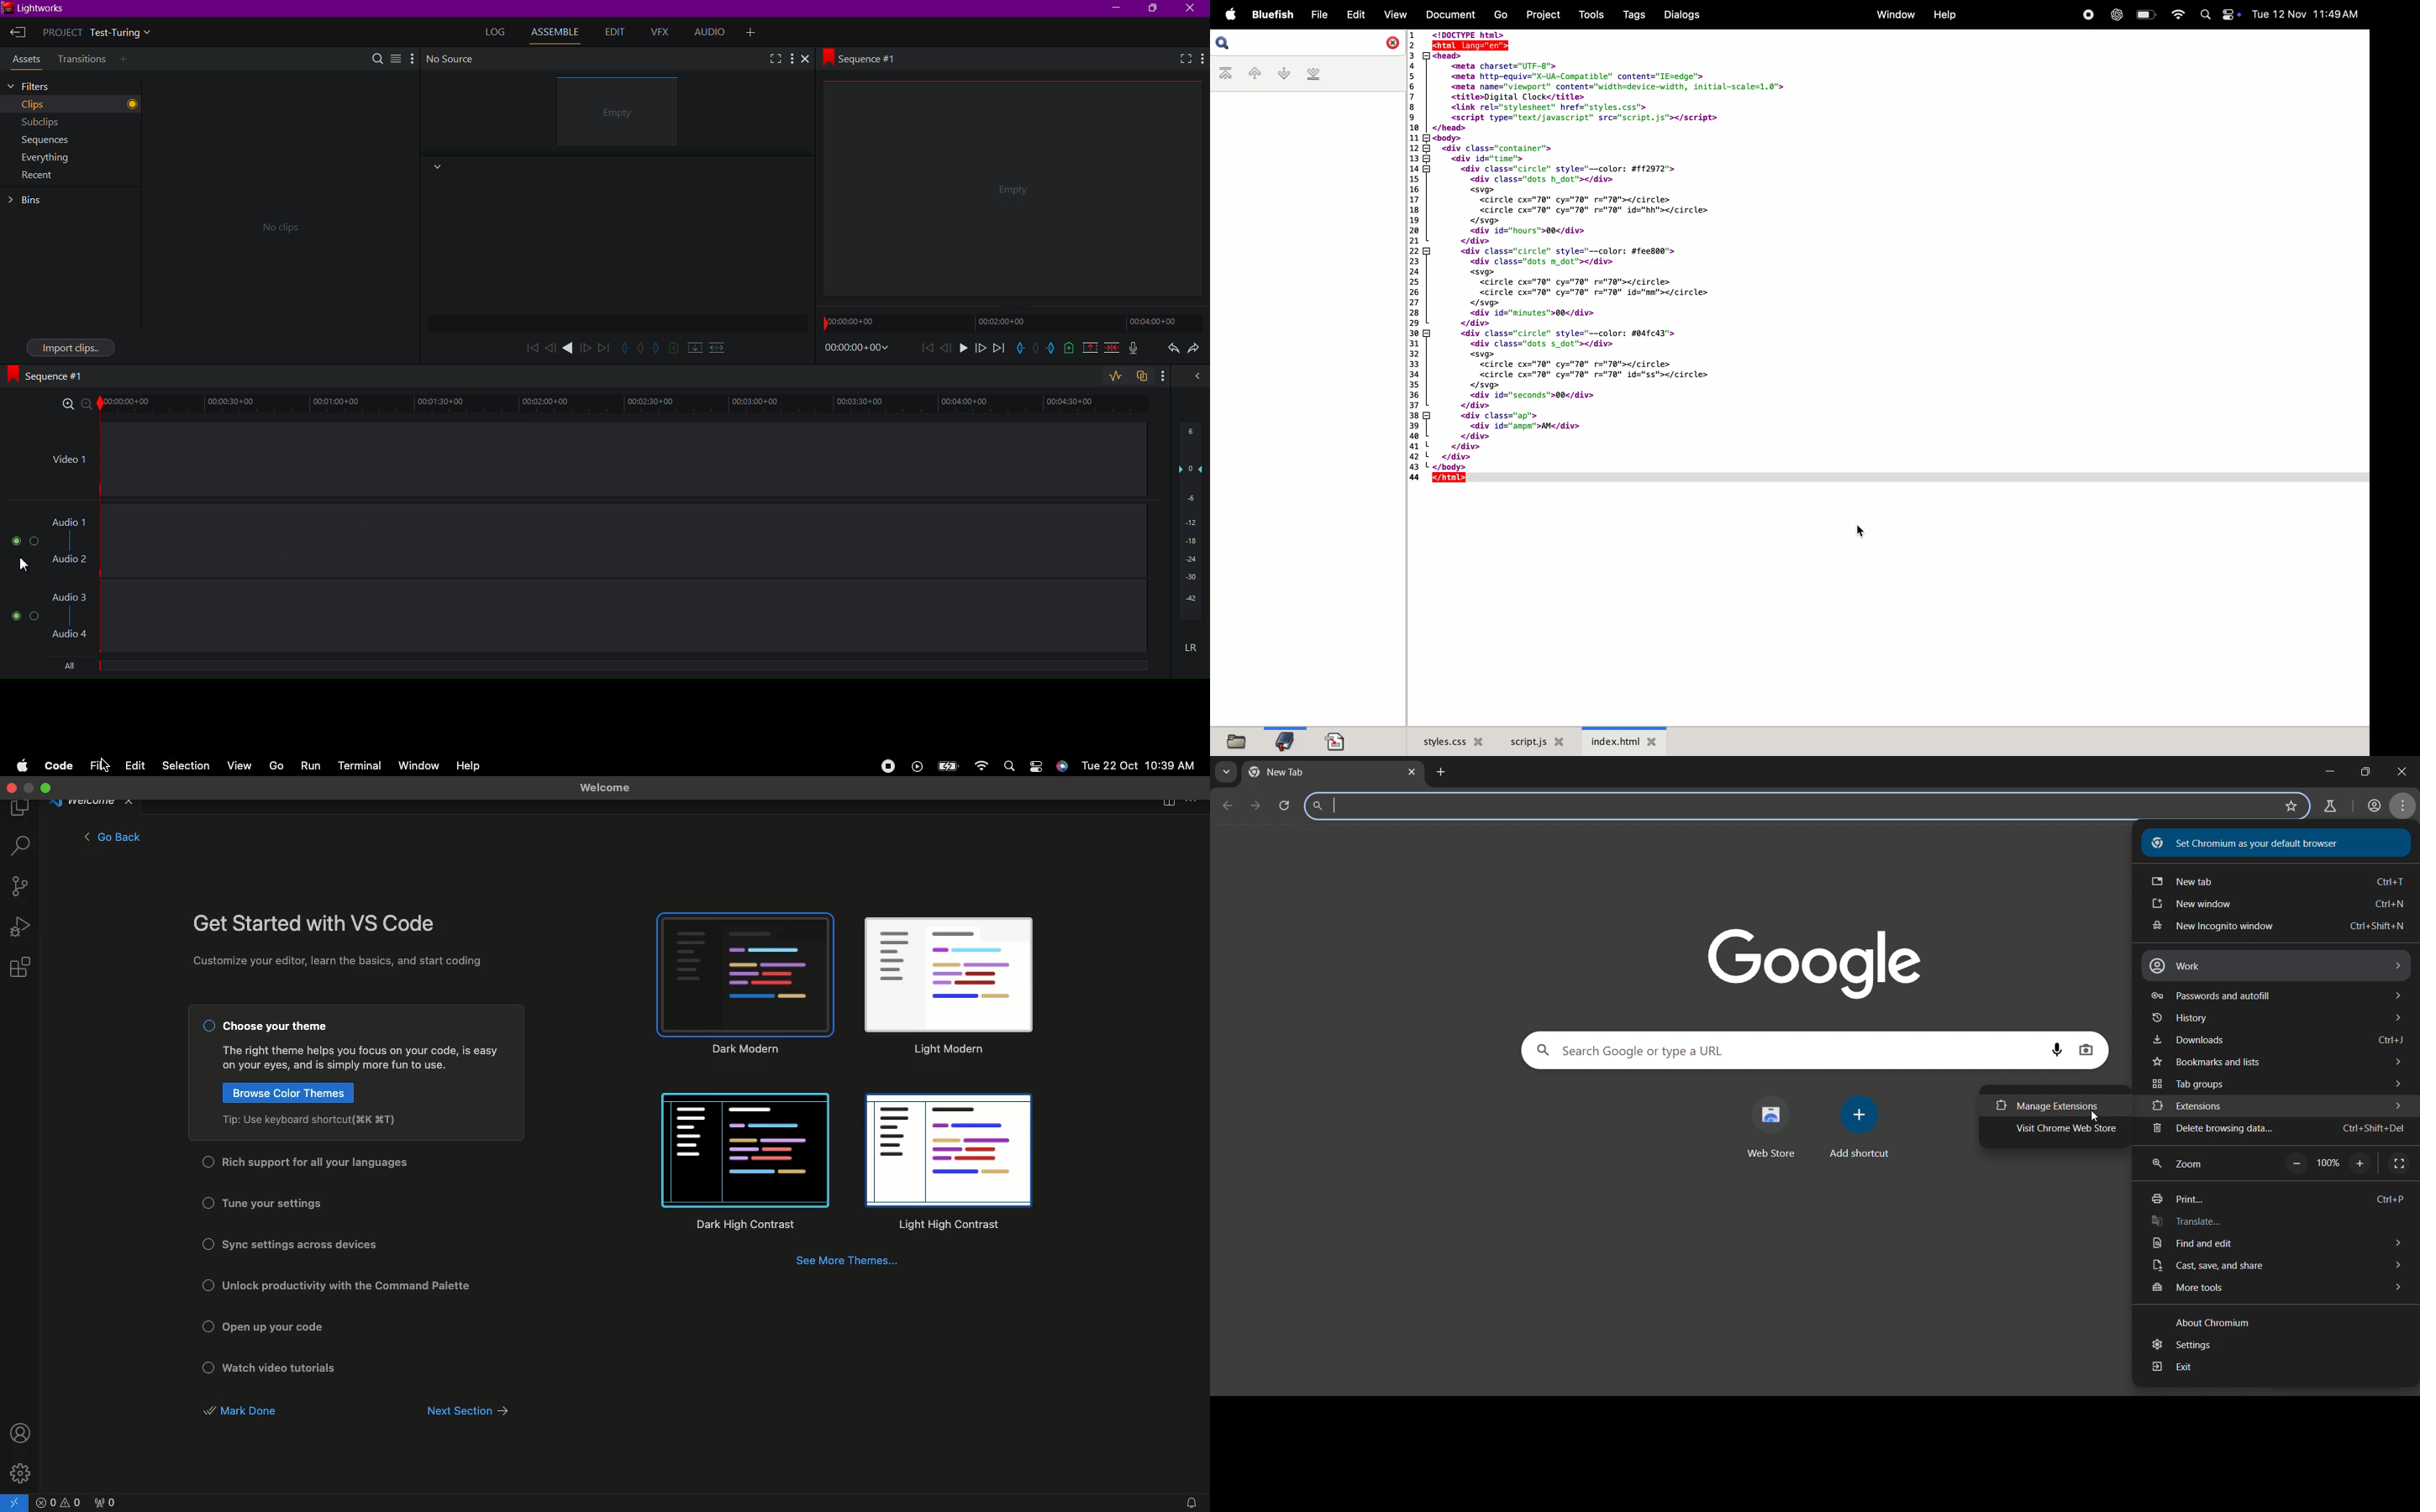 This screenshot has width=2436, height=1512. I want to click on Transitions, so click(81, 59).